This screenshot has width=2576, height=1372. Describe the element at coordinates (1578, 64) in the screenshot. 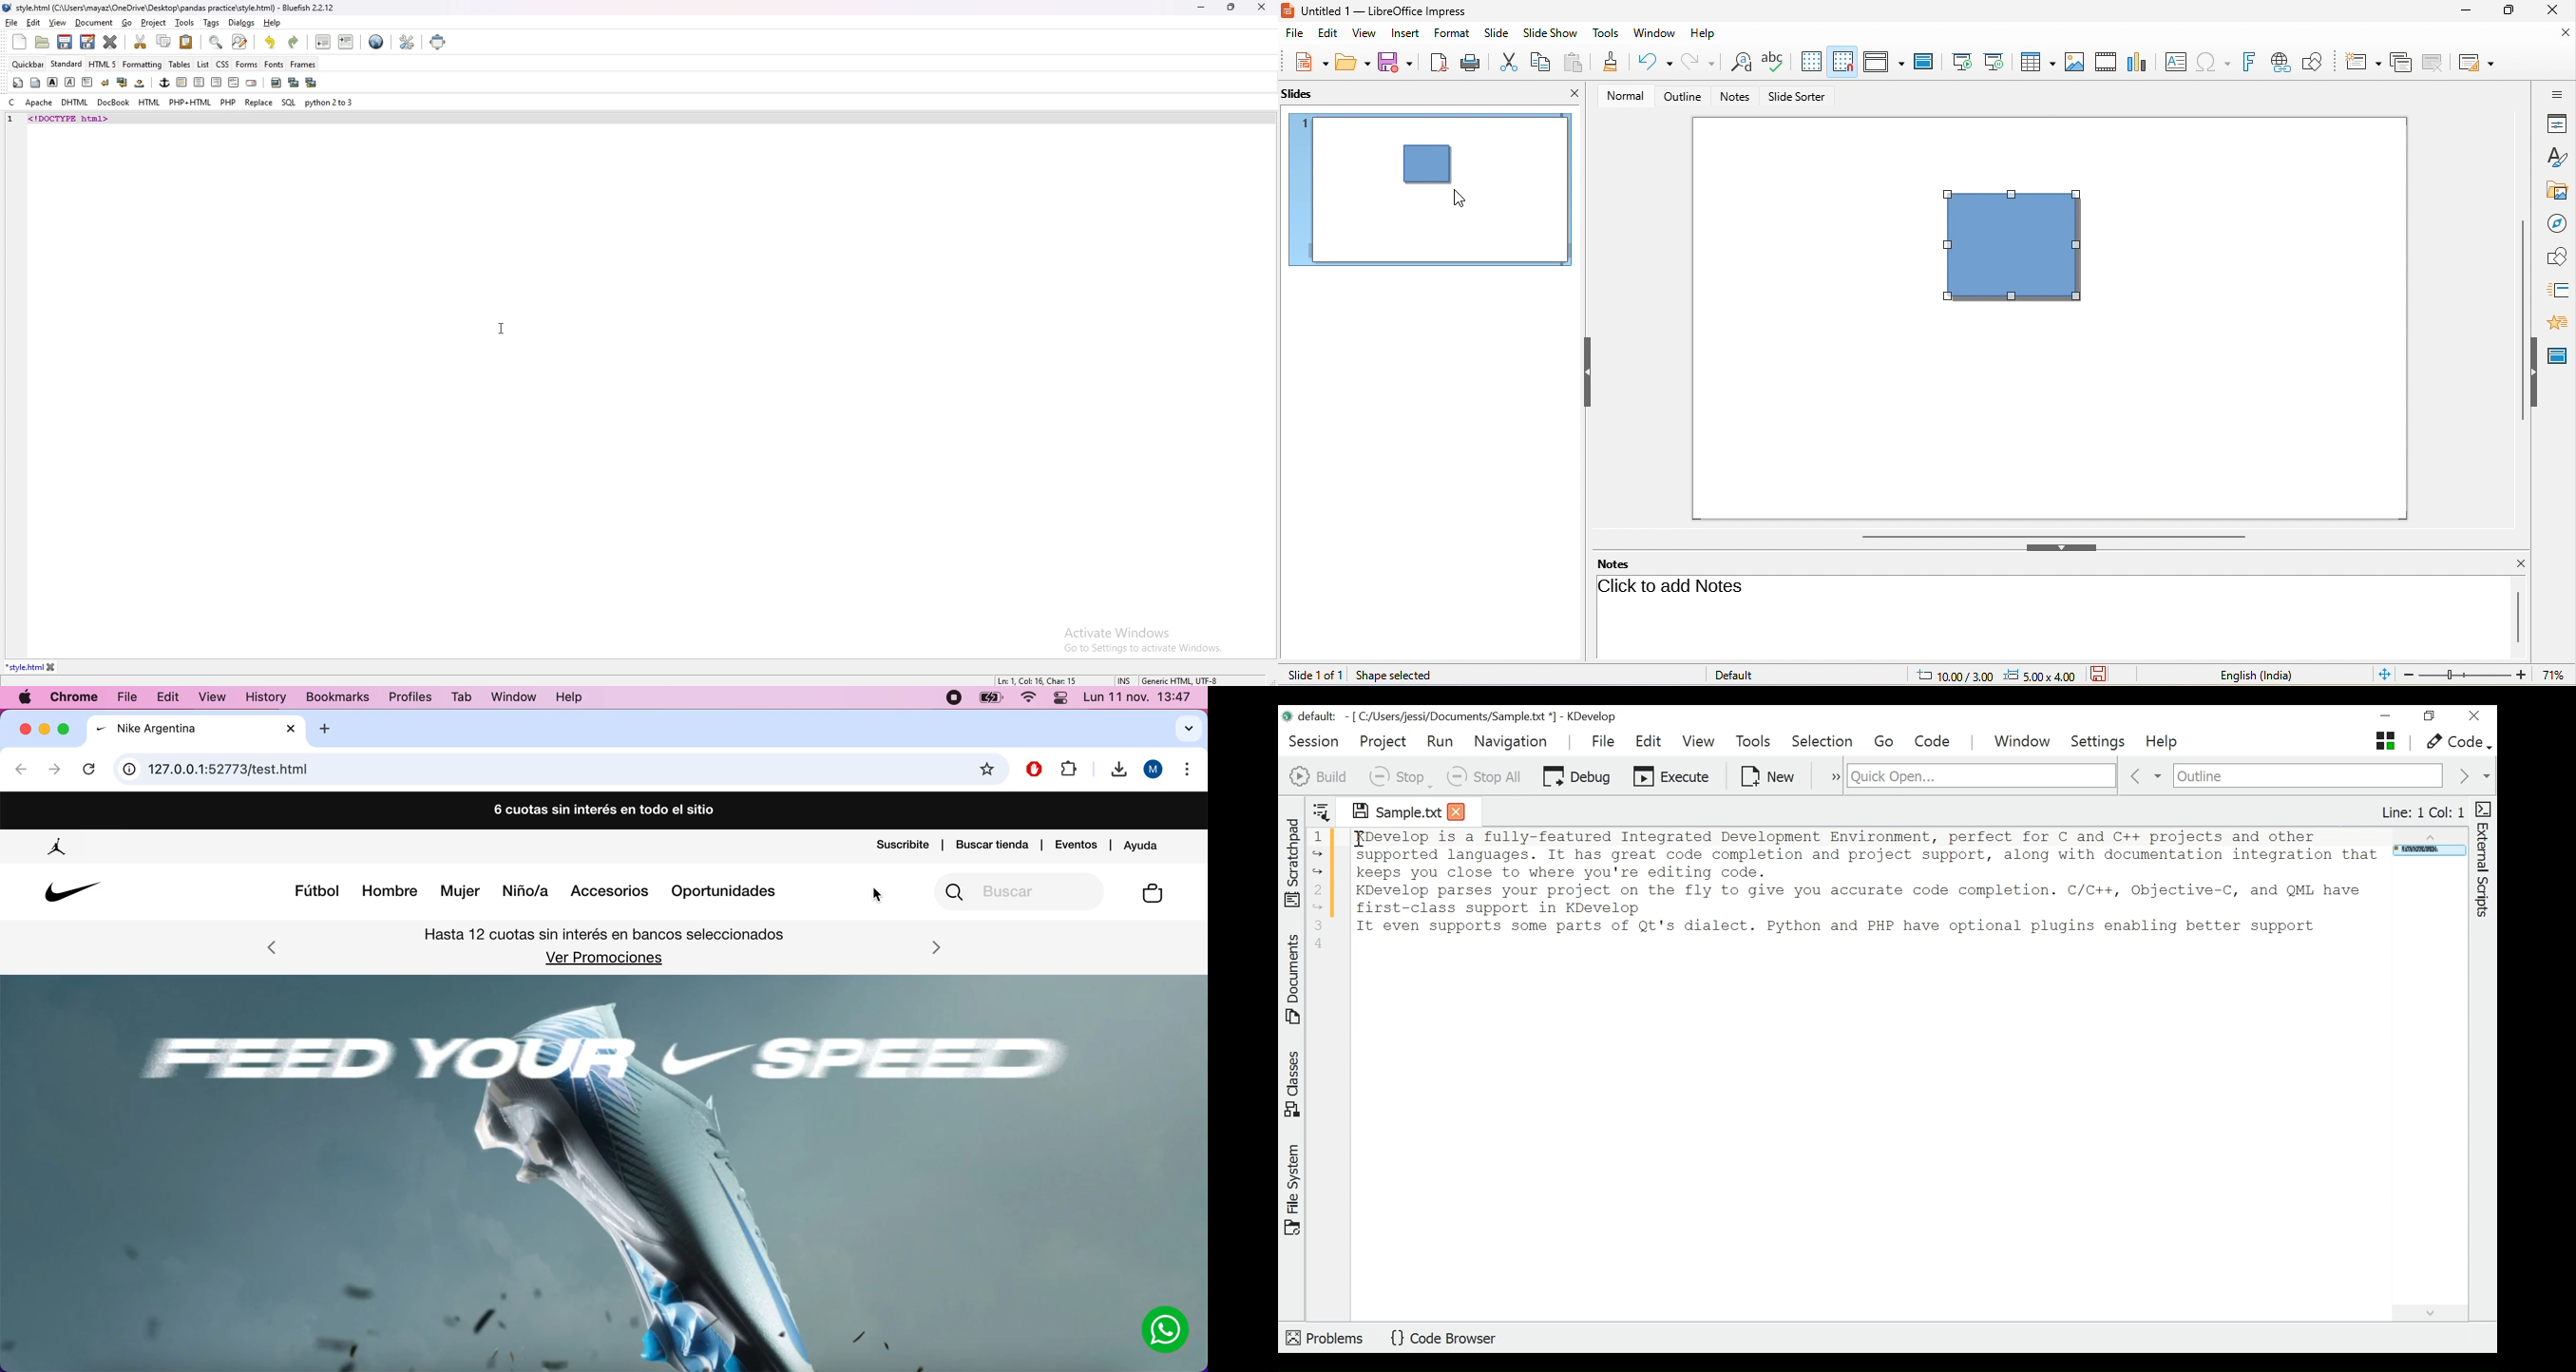

I see `paste` at that location.